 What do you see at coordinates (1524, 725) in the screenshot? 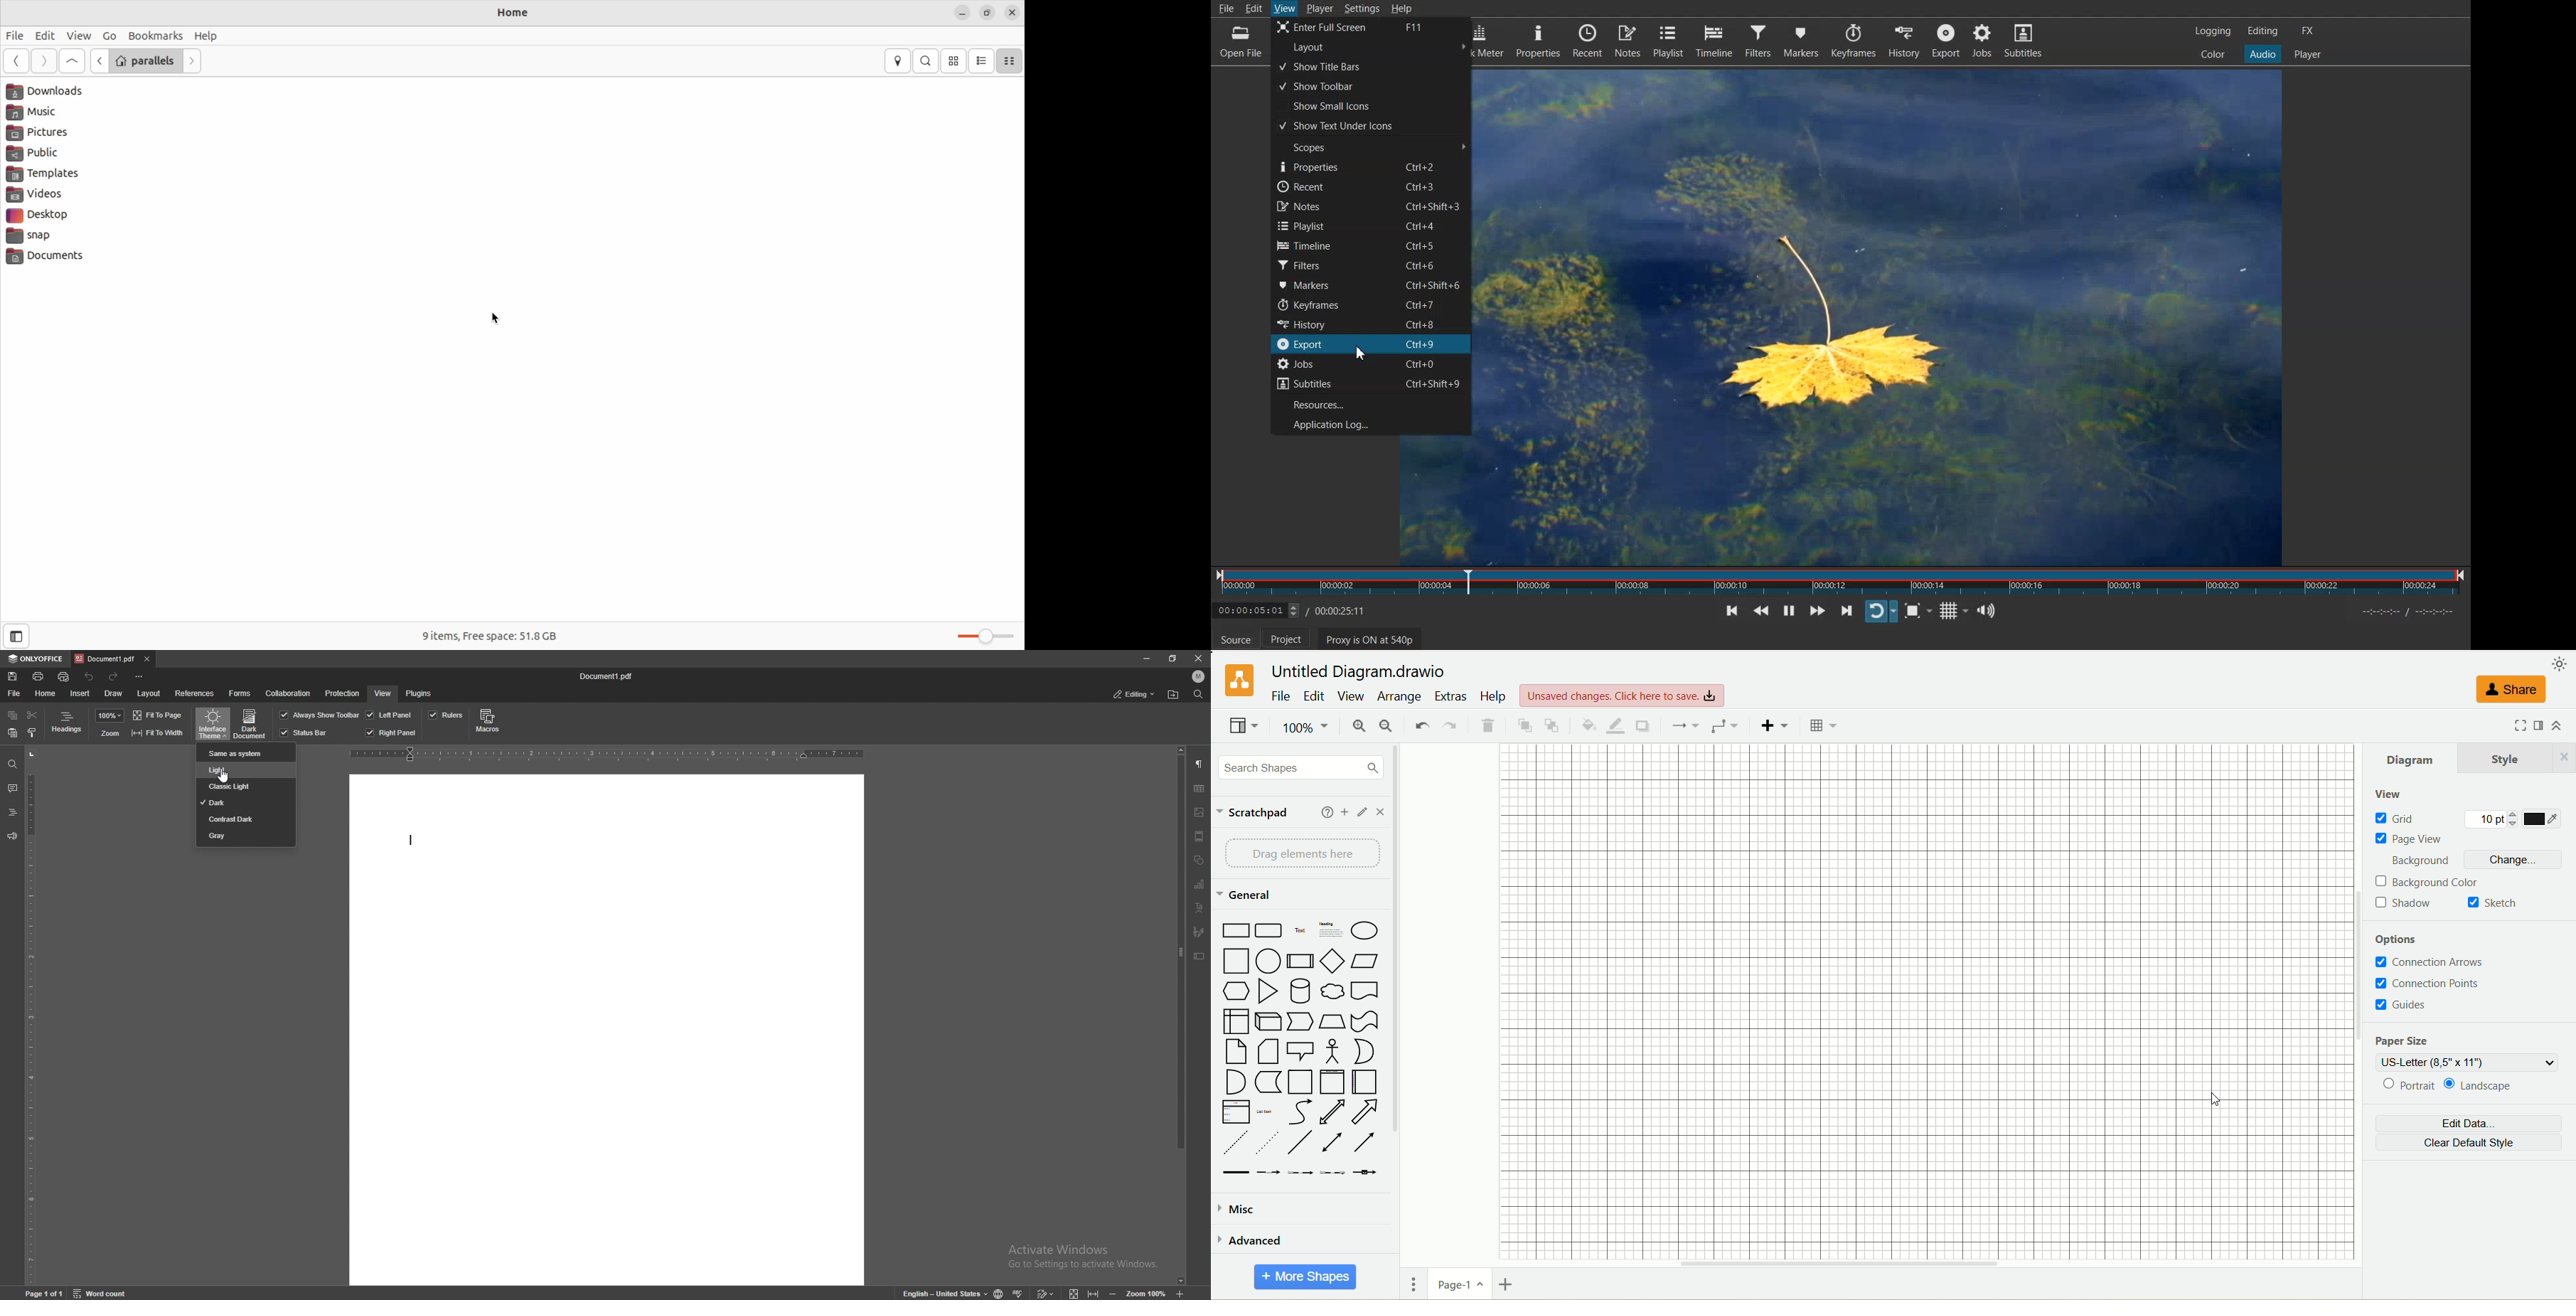
I see `to front` at bounding box center [1524, 725].